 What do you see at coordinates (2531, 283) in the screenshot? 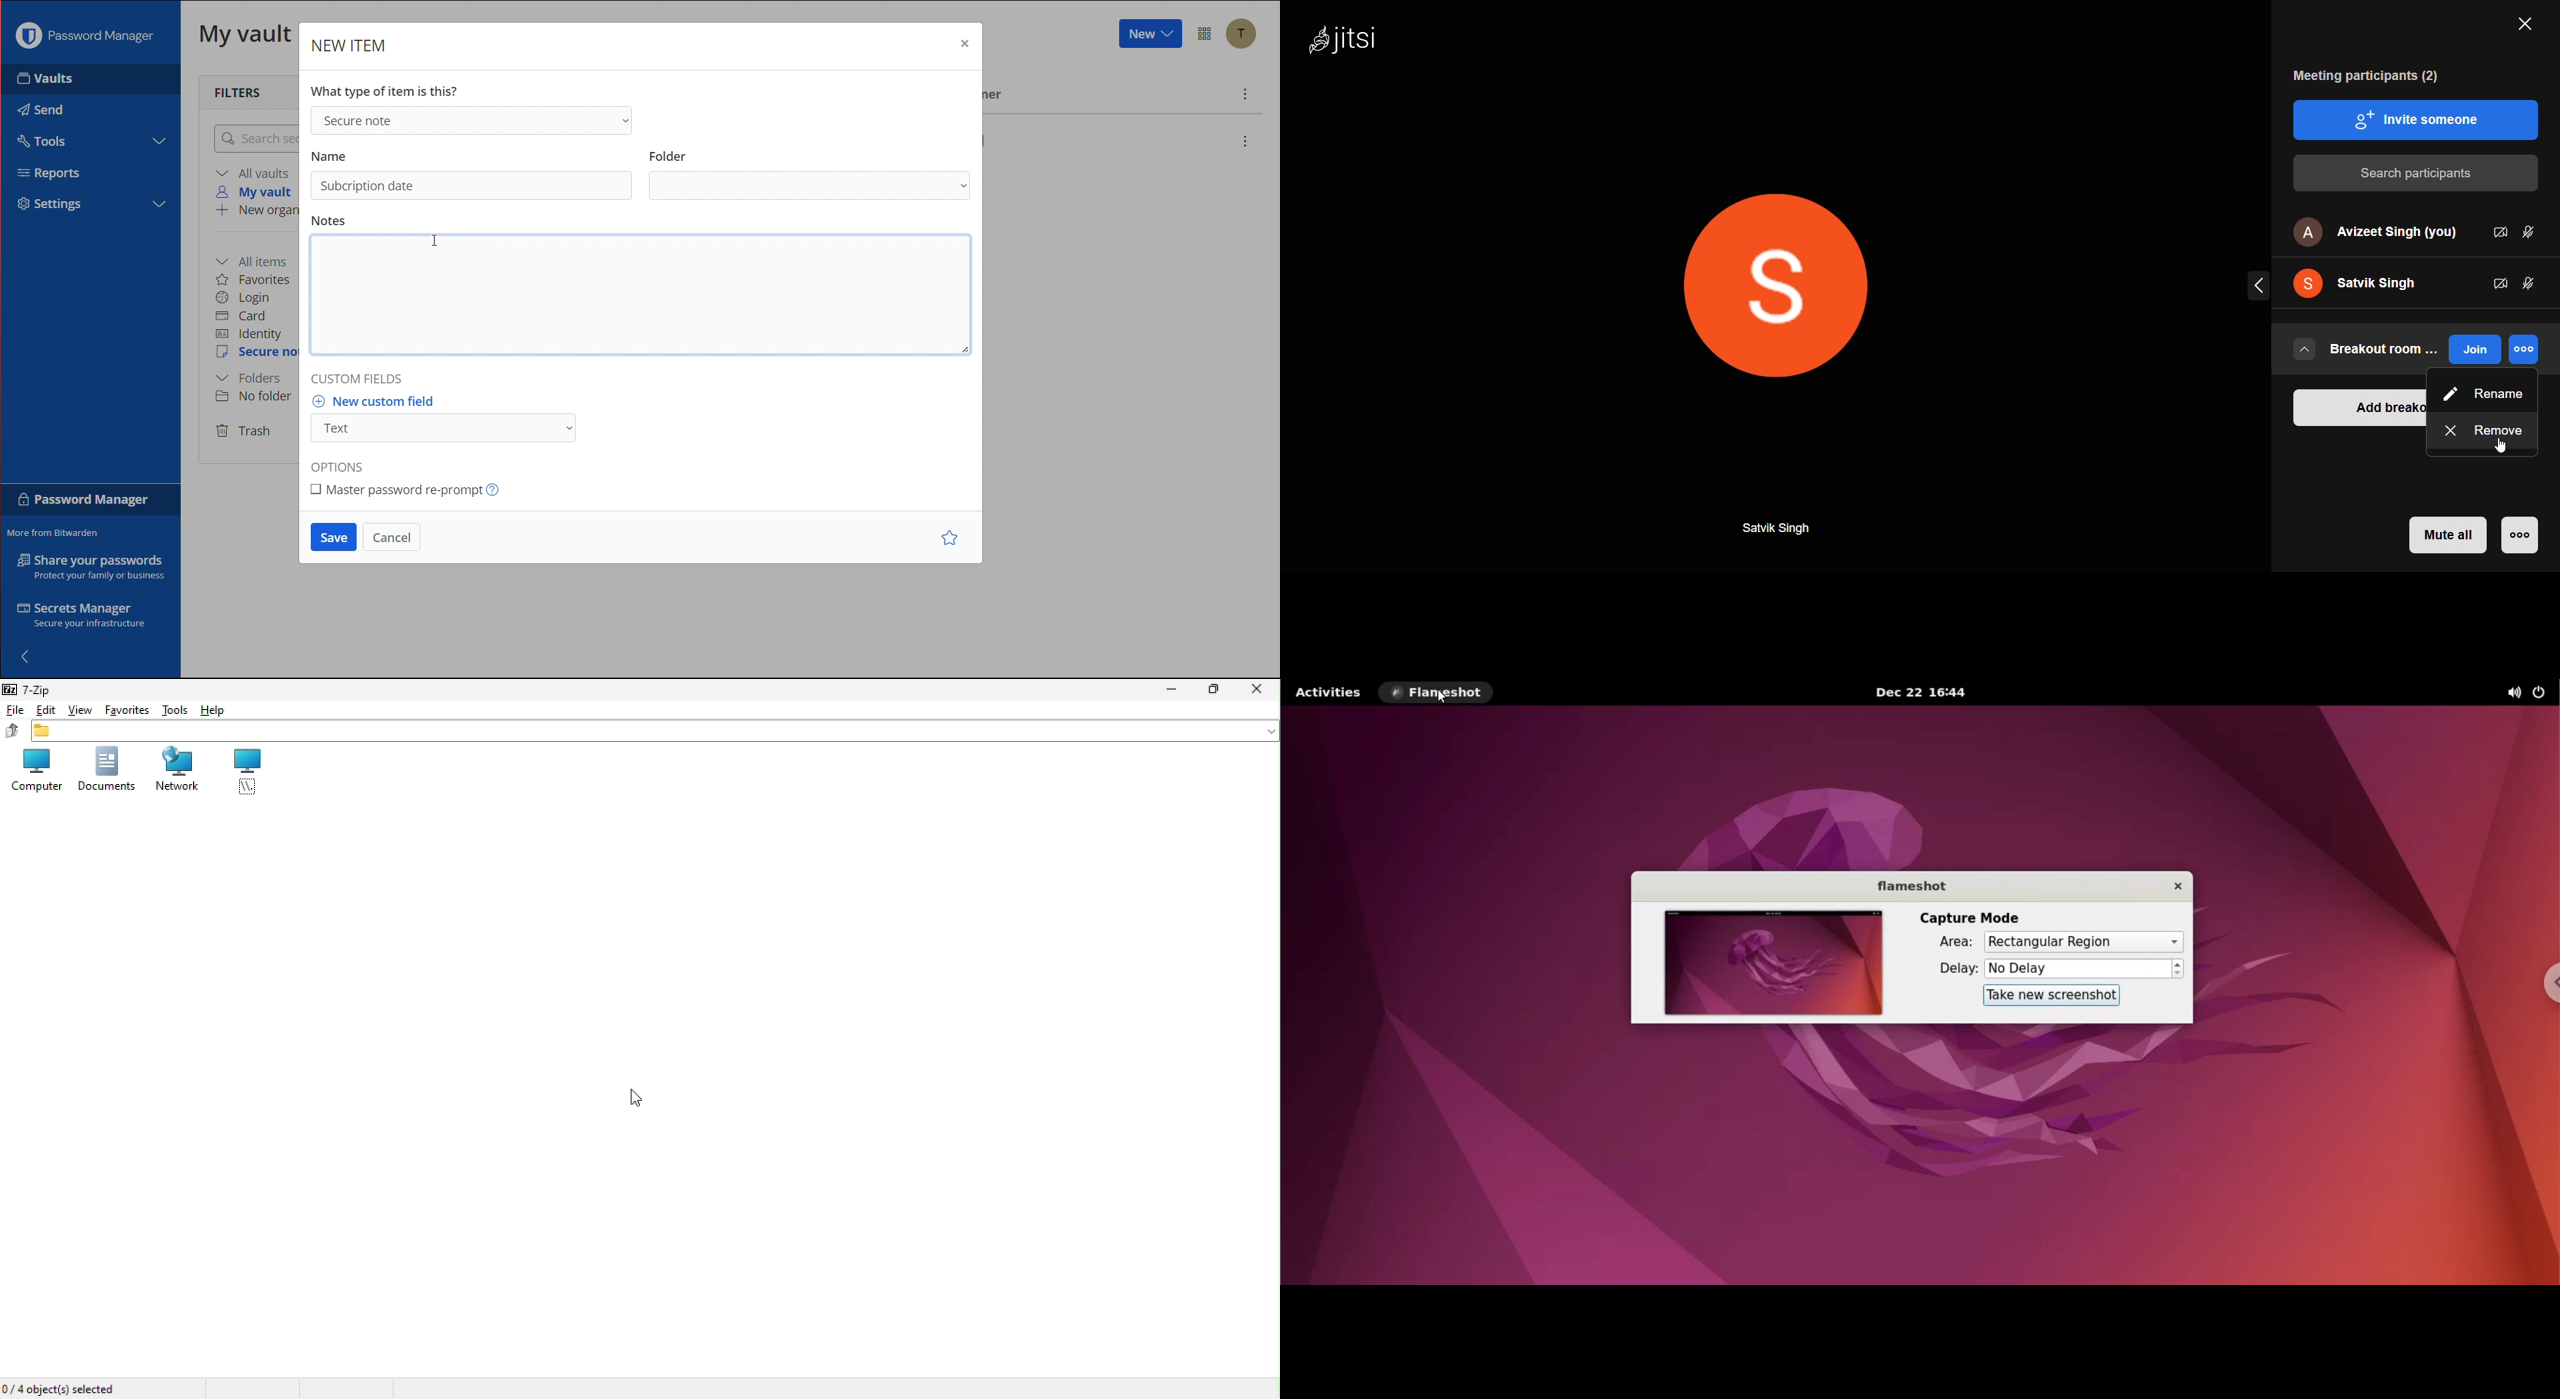
I see `mic status` at bounding box center [2531, 283].